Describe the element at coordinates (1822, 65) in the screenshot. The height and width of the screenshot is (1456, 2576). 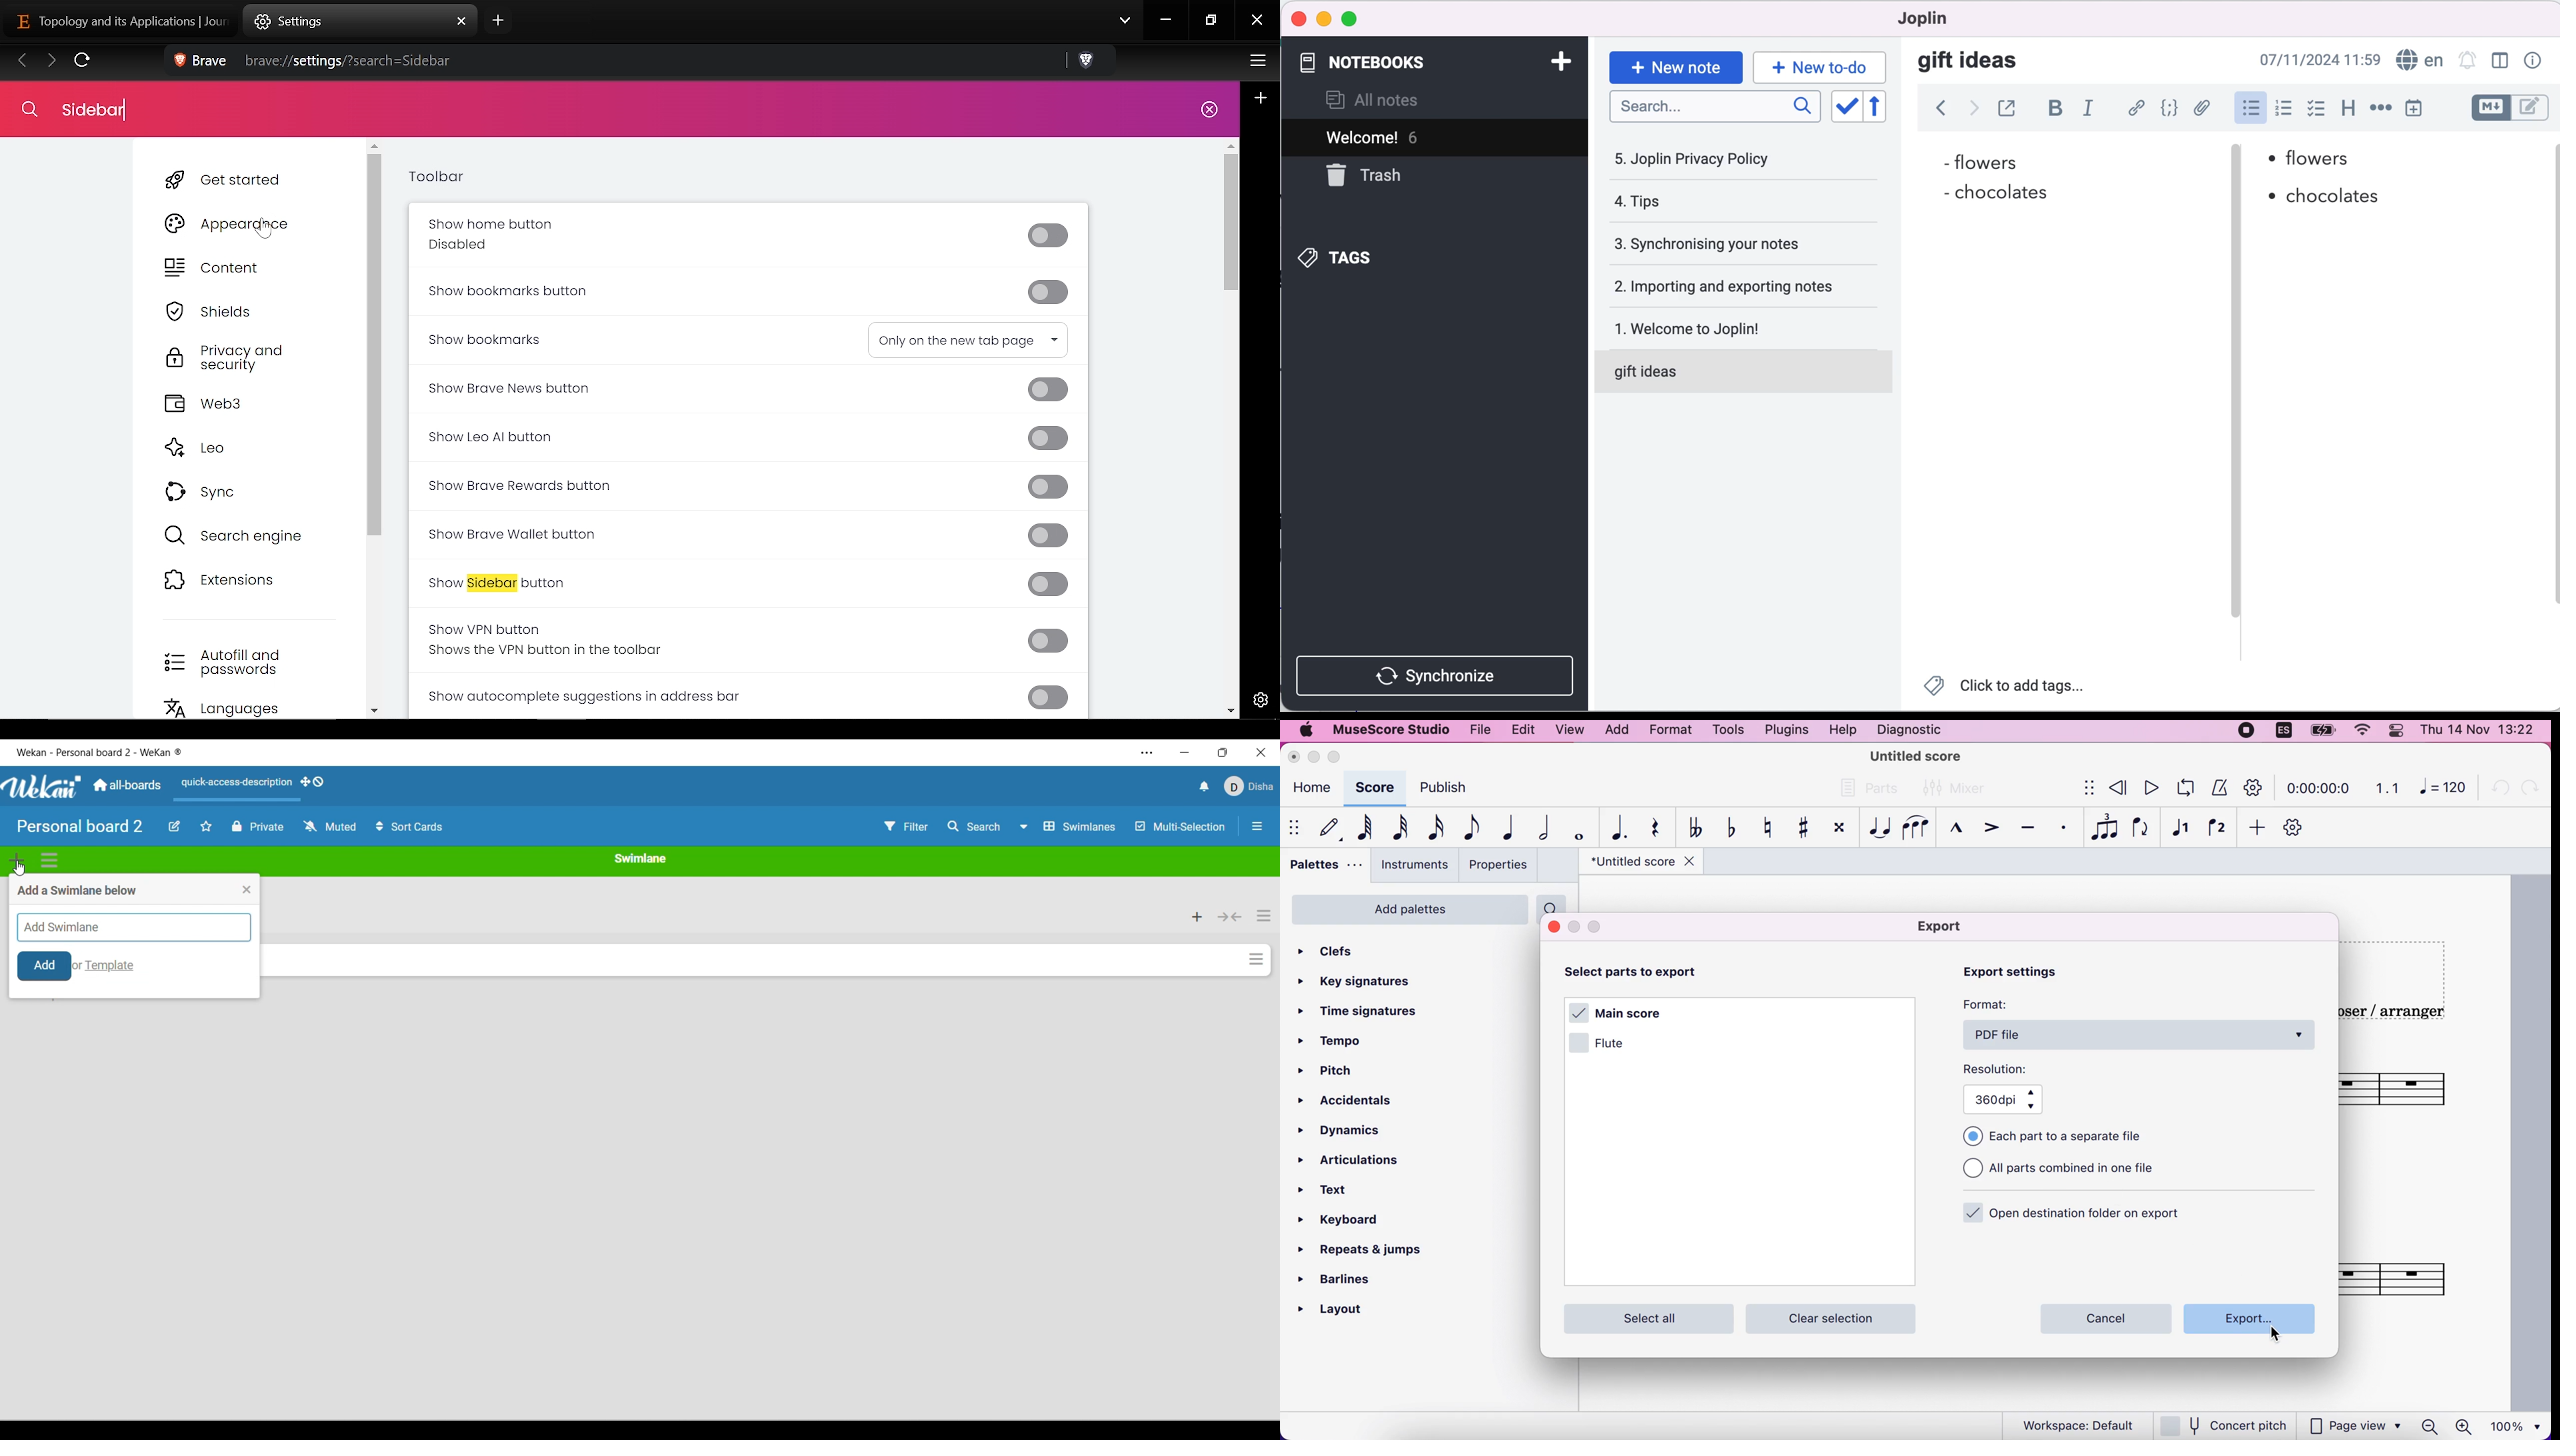
I see `new to-do` at that location.